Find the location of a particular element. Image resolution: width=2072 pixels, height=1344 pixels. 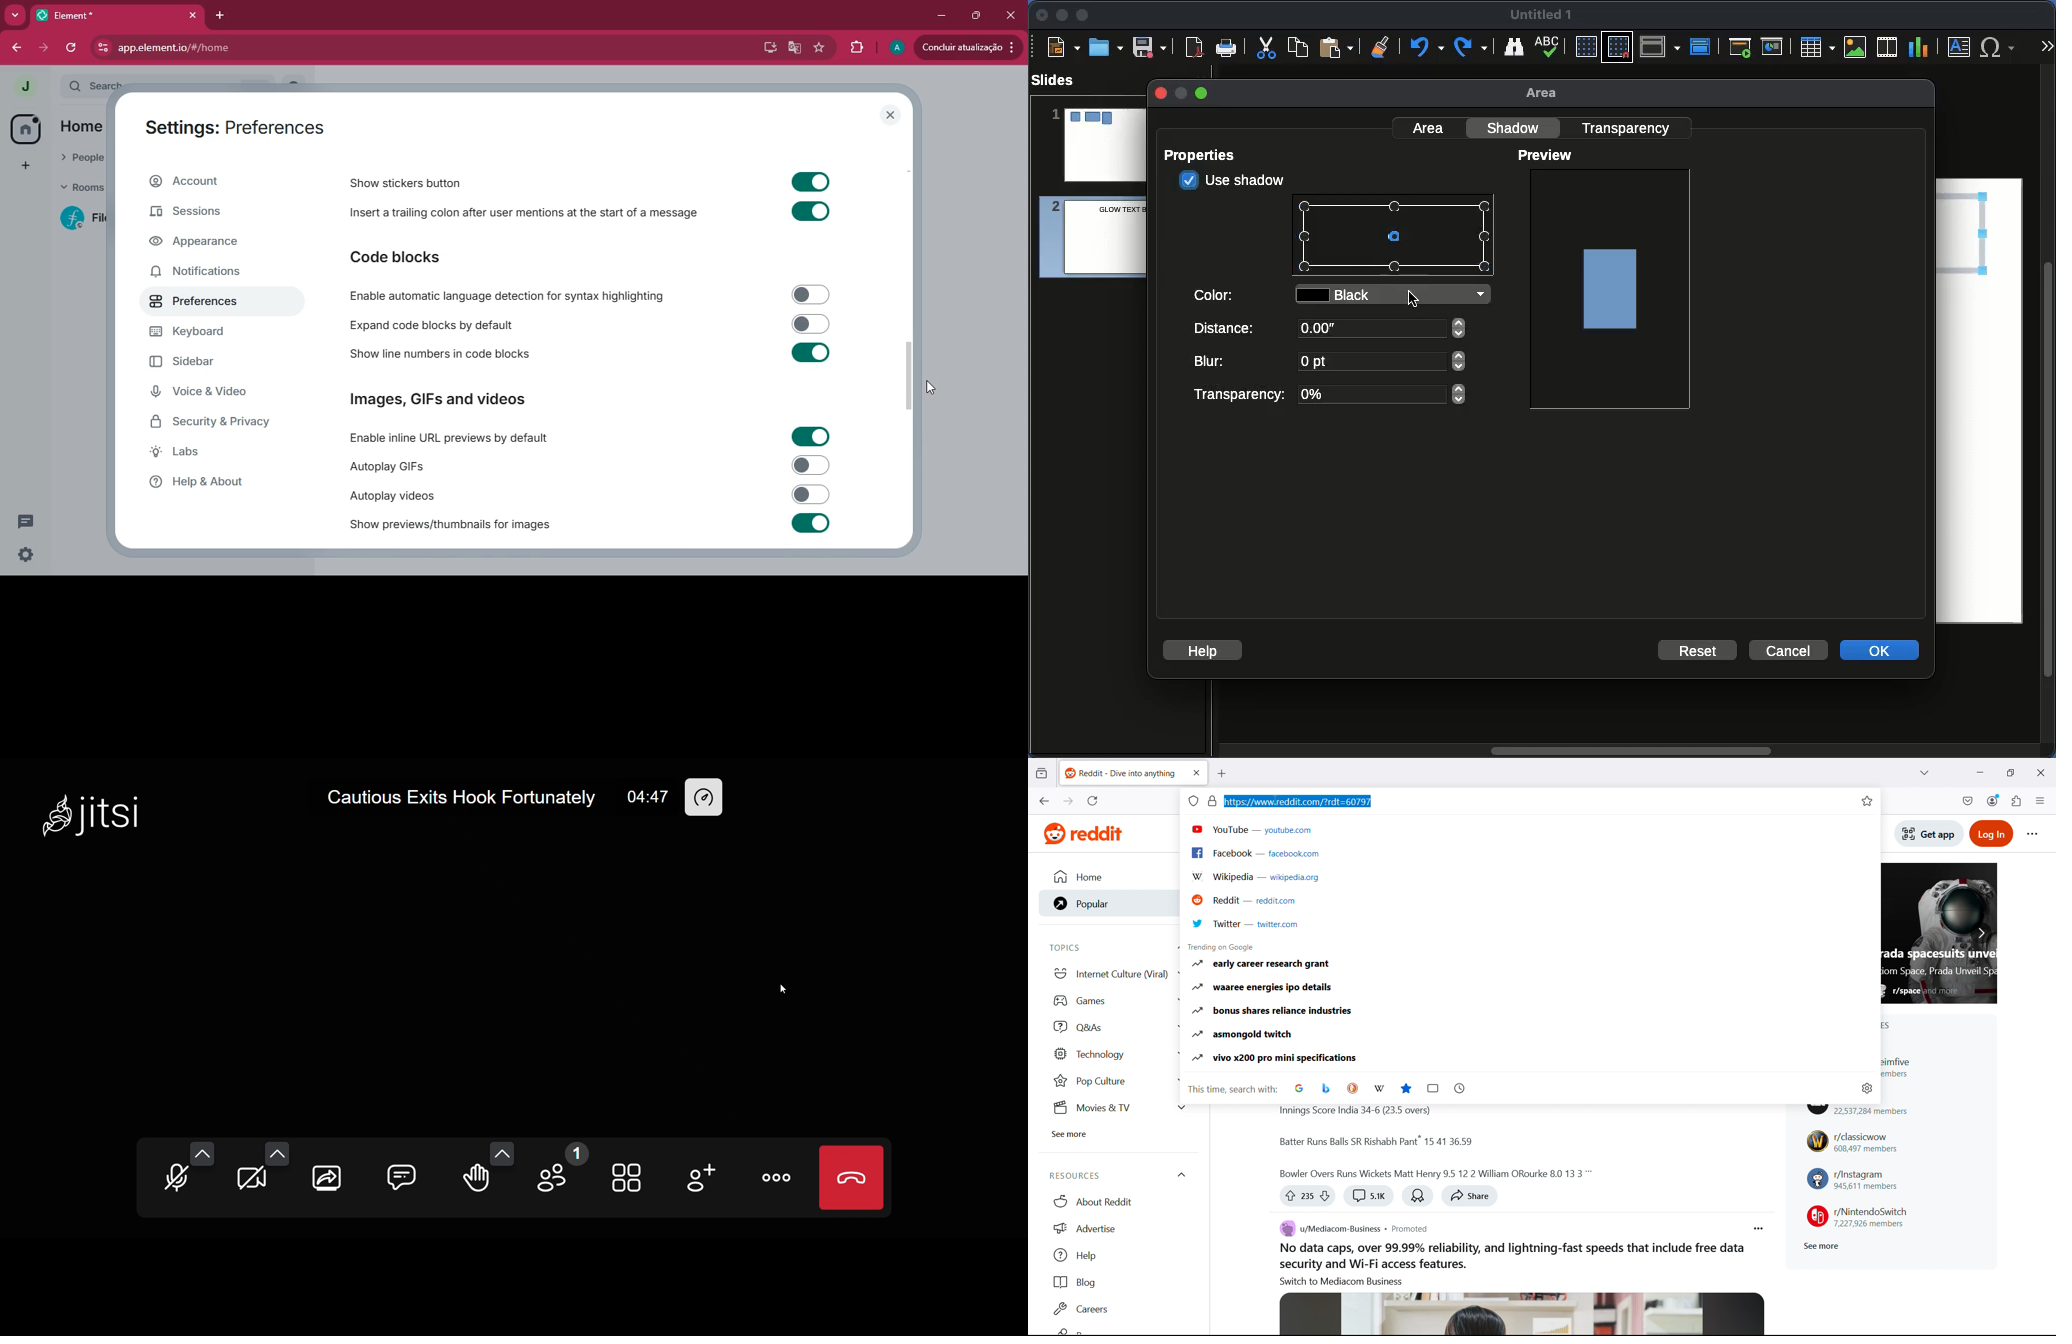

Spell check is located at coordinates (1549, 48).